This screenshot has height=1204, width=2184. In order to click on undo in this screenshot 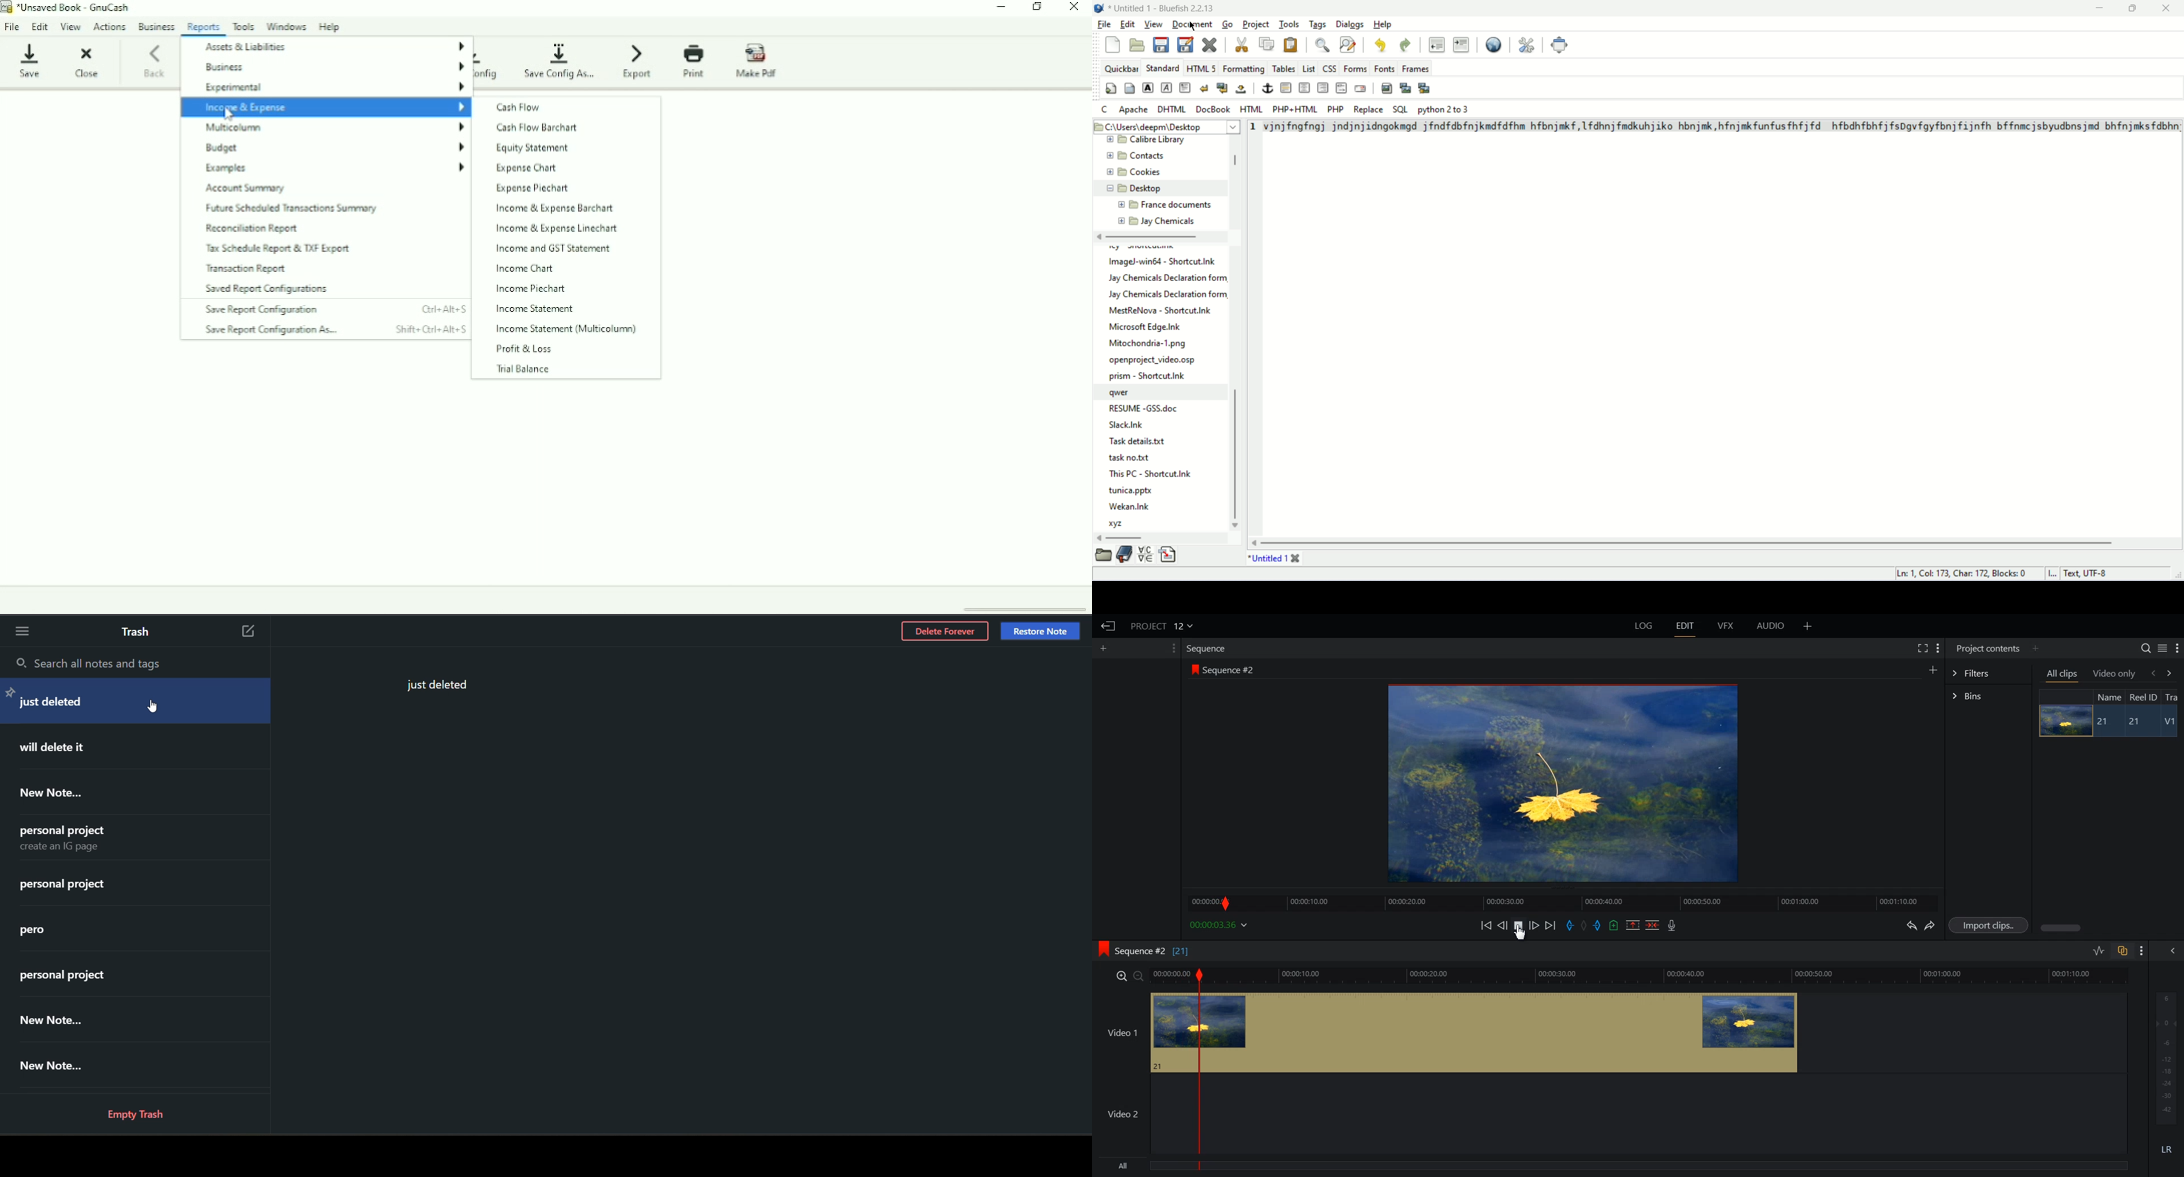, I will do `click(1383, 47)`.